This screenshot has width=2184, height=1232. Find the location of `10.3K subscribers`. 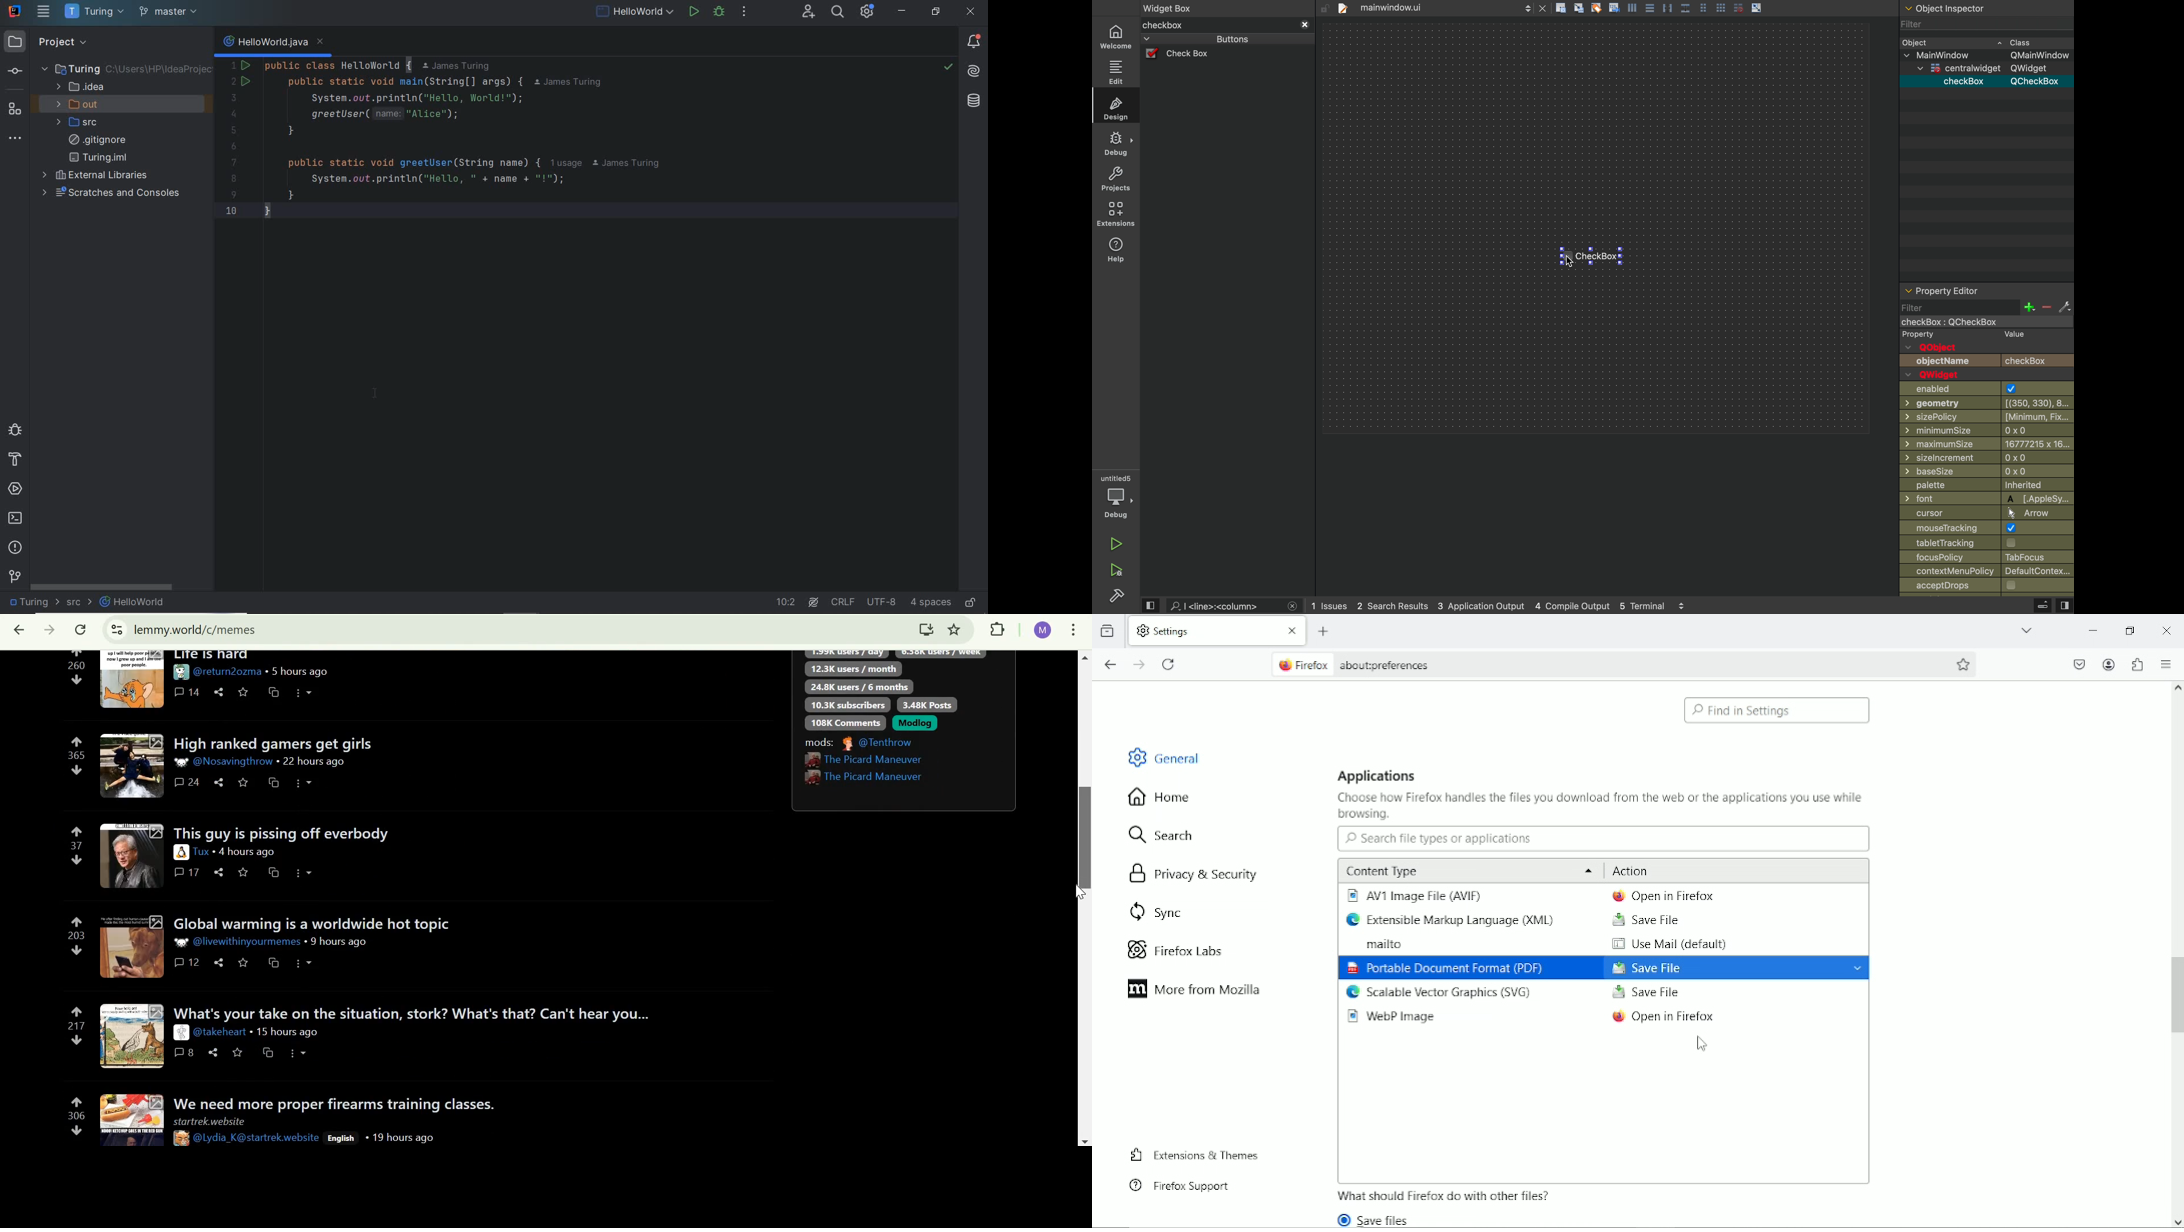

10.3K subscribers is located at coordinates (848, 705).